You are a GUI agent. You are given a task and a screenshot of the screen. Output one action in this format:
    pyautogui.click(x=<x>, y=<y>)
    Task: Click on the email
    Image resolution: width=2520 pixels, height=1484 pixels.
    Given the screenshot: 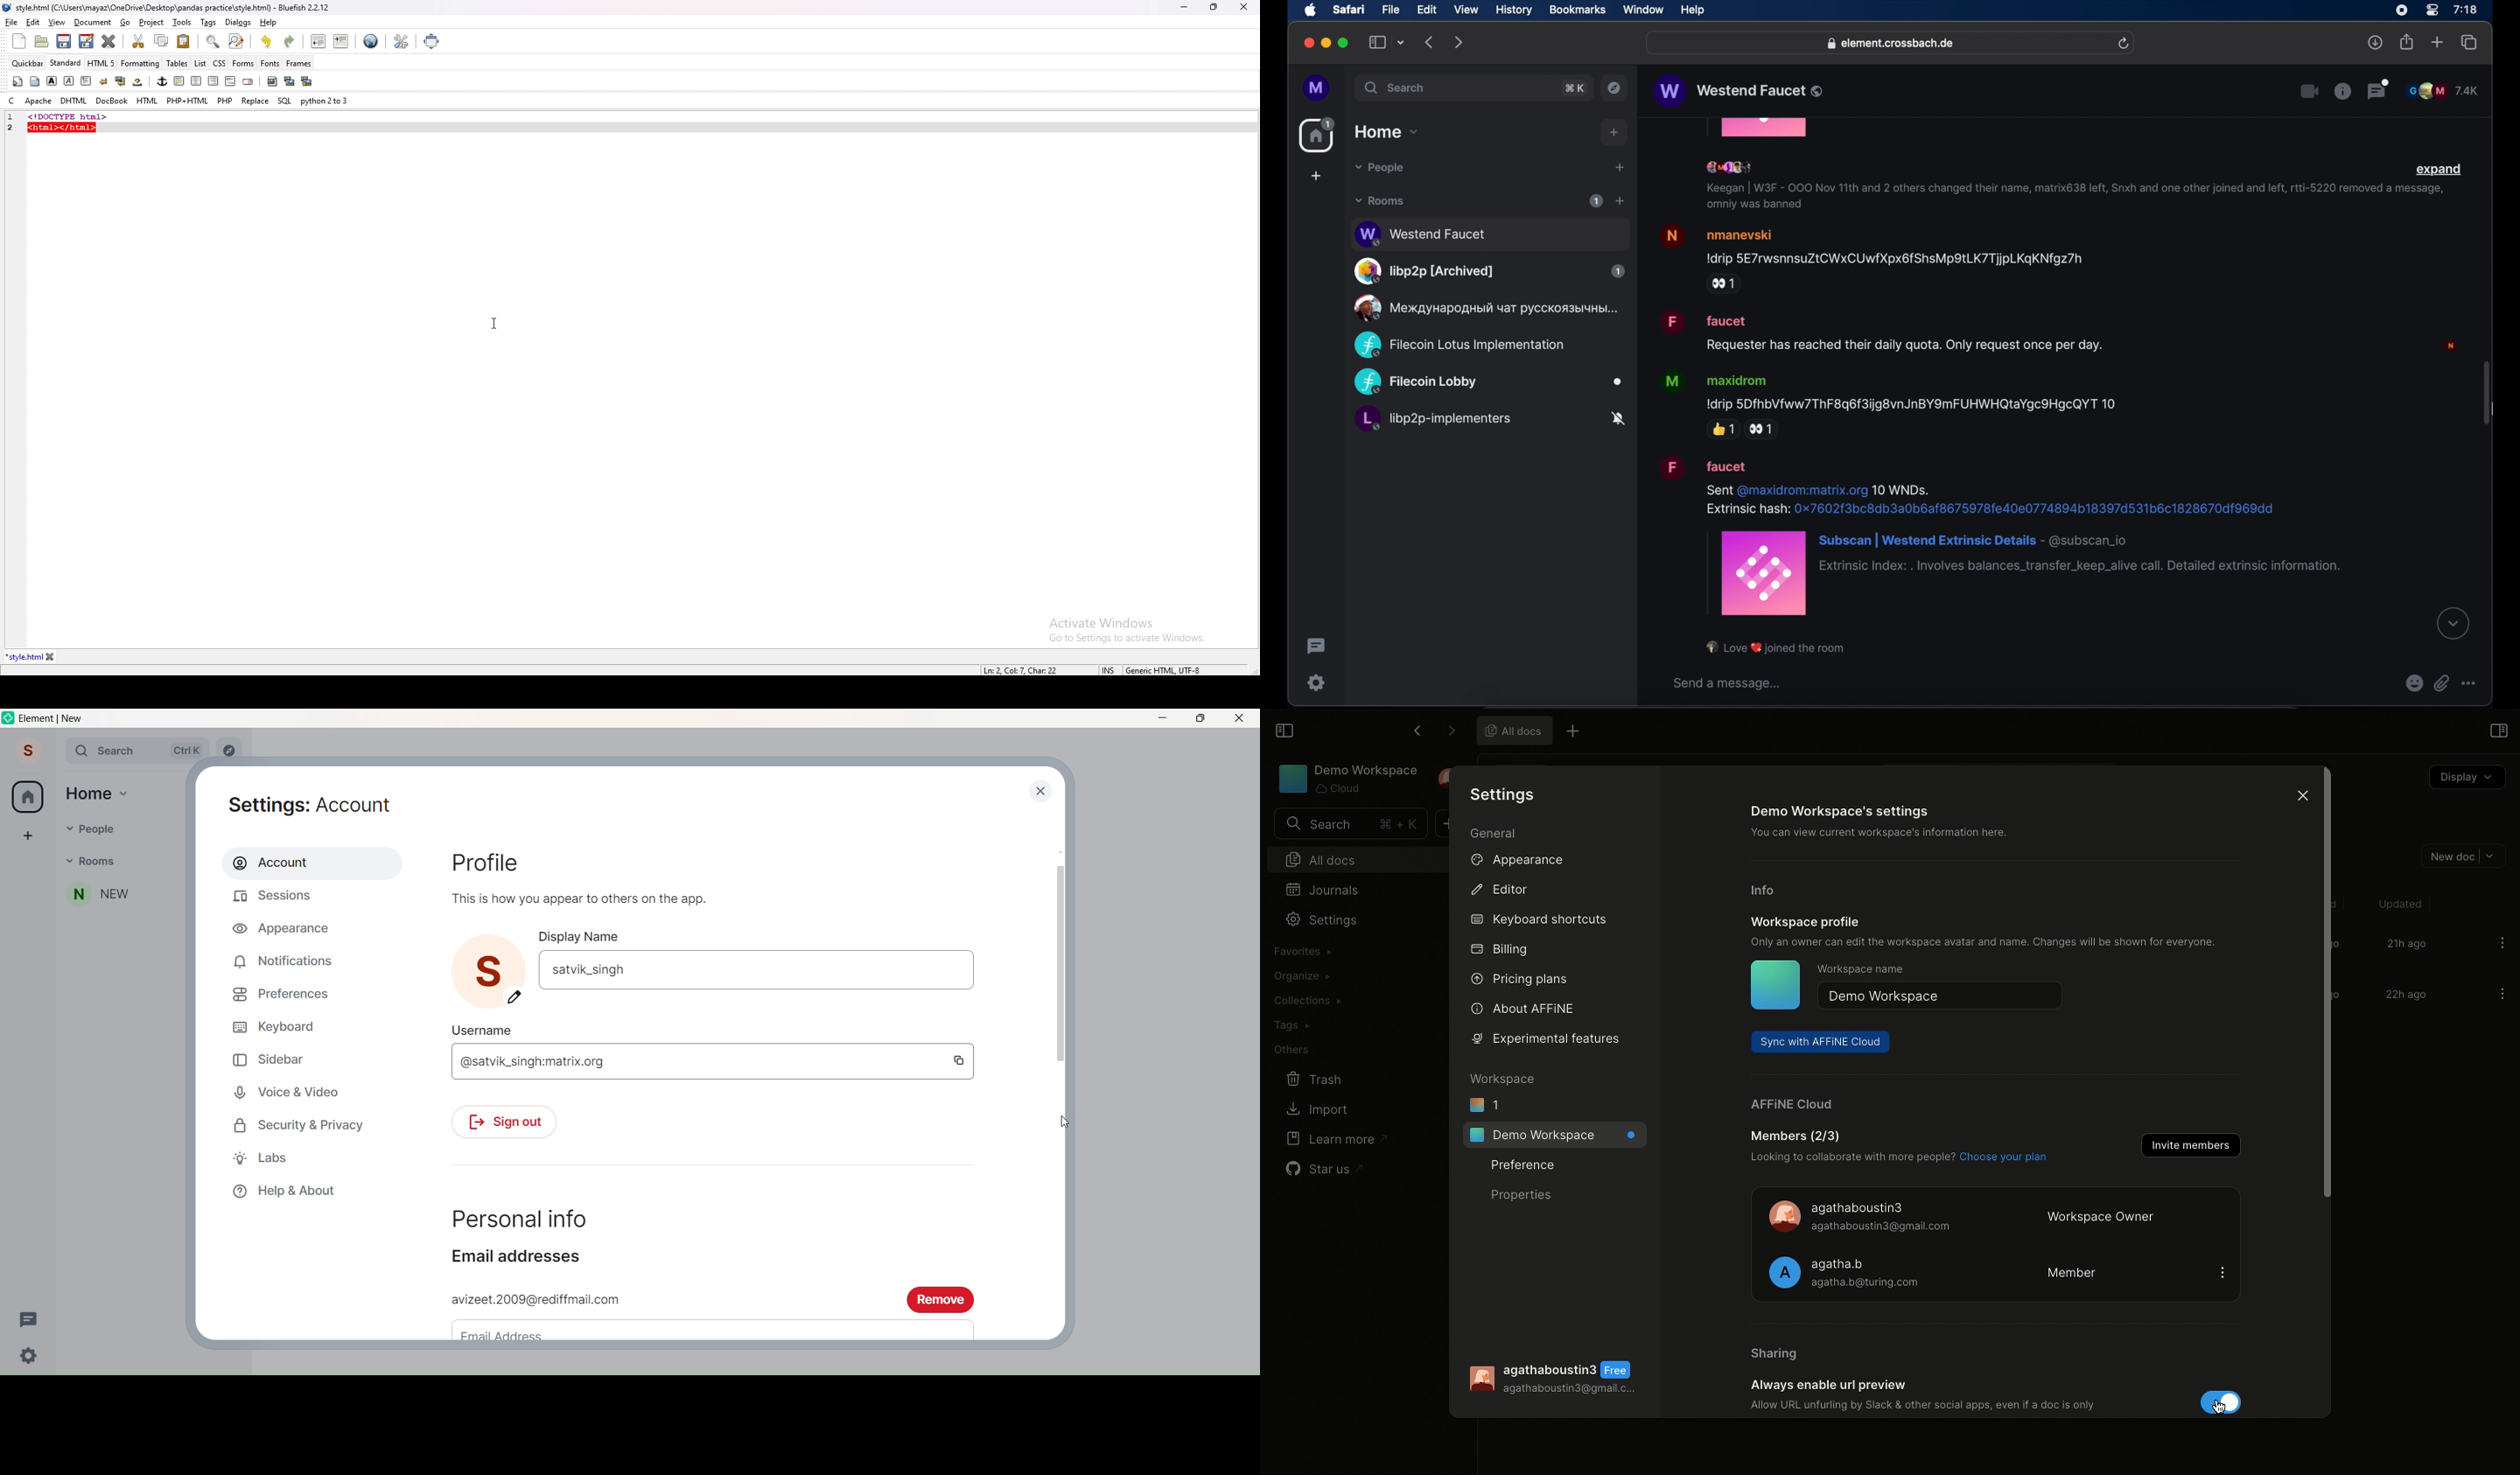 What is the action you would take?
    pyautogui.click(x=247, y=82)
    